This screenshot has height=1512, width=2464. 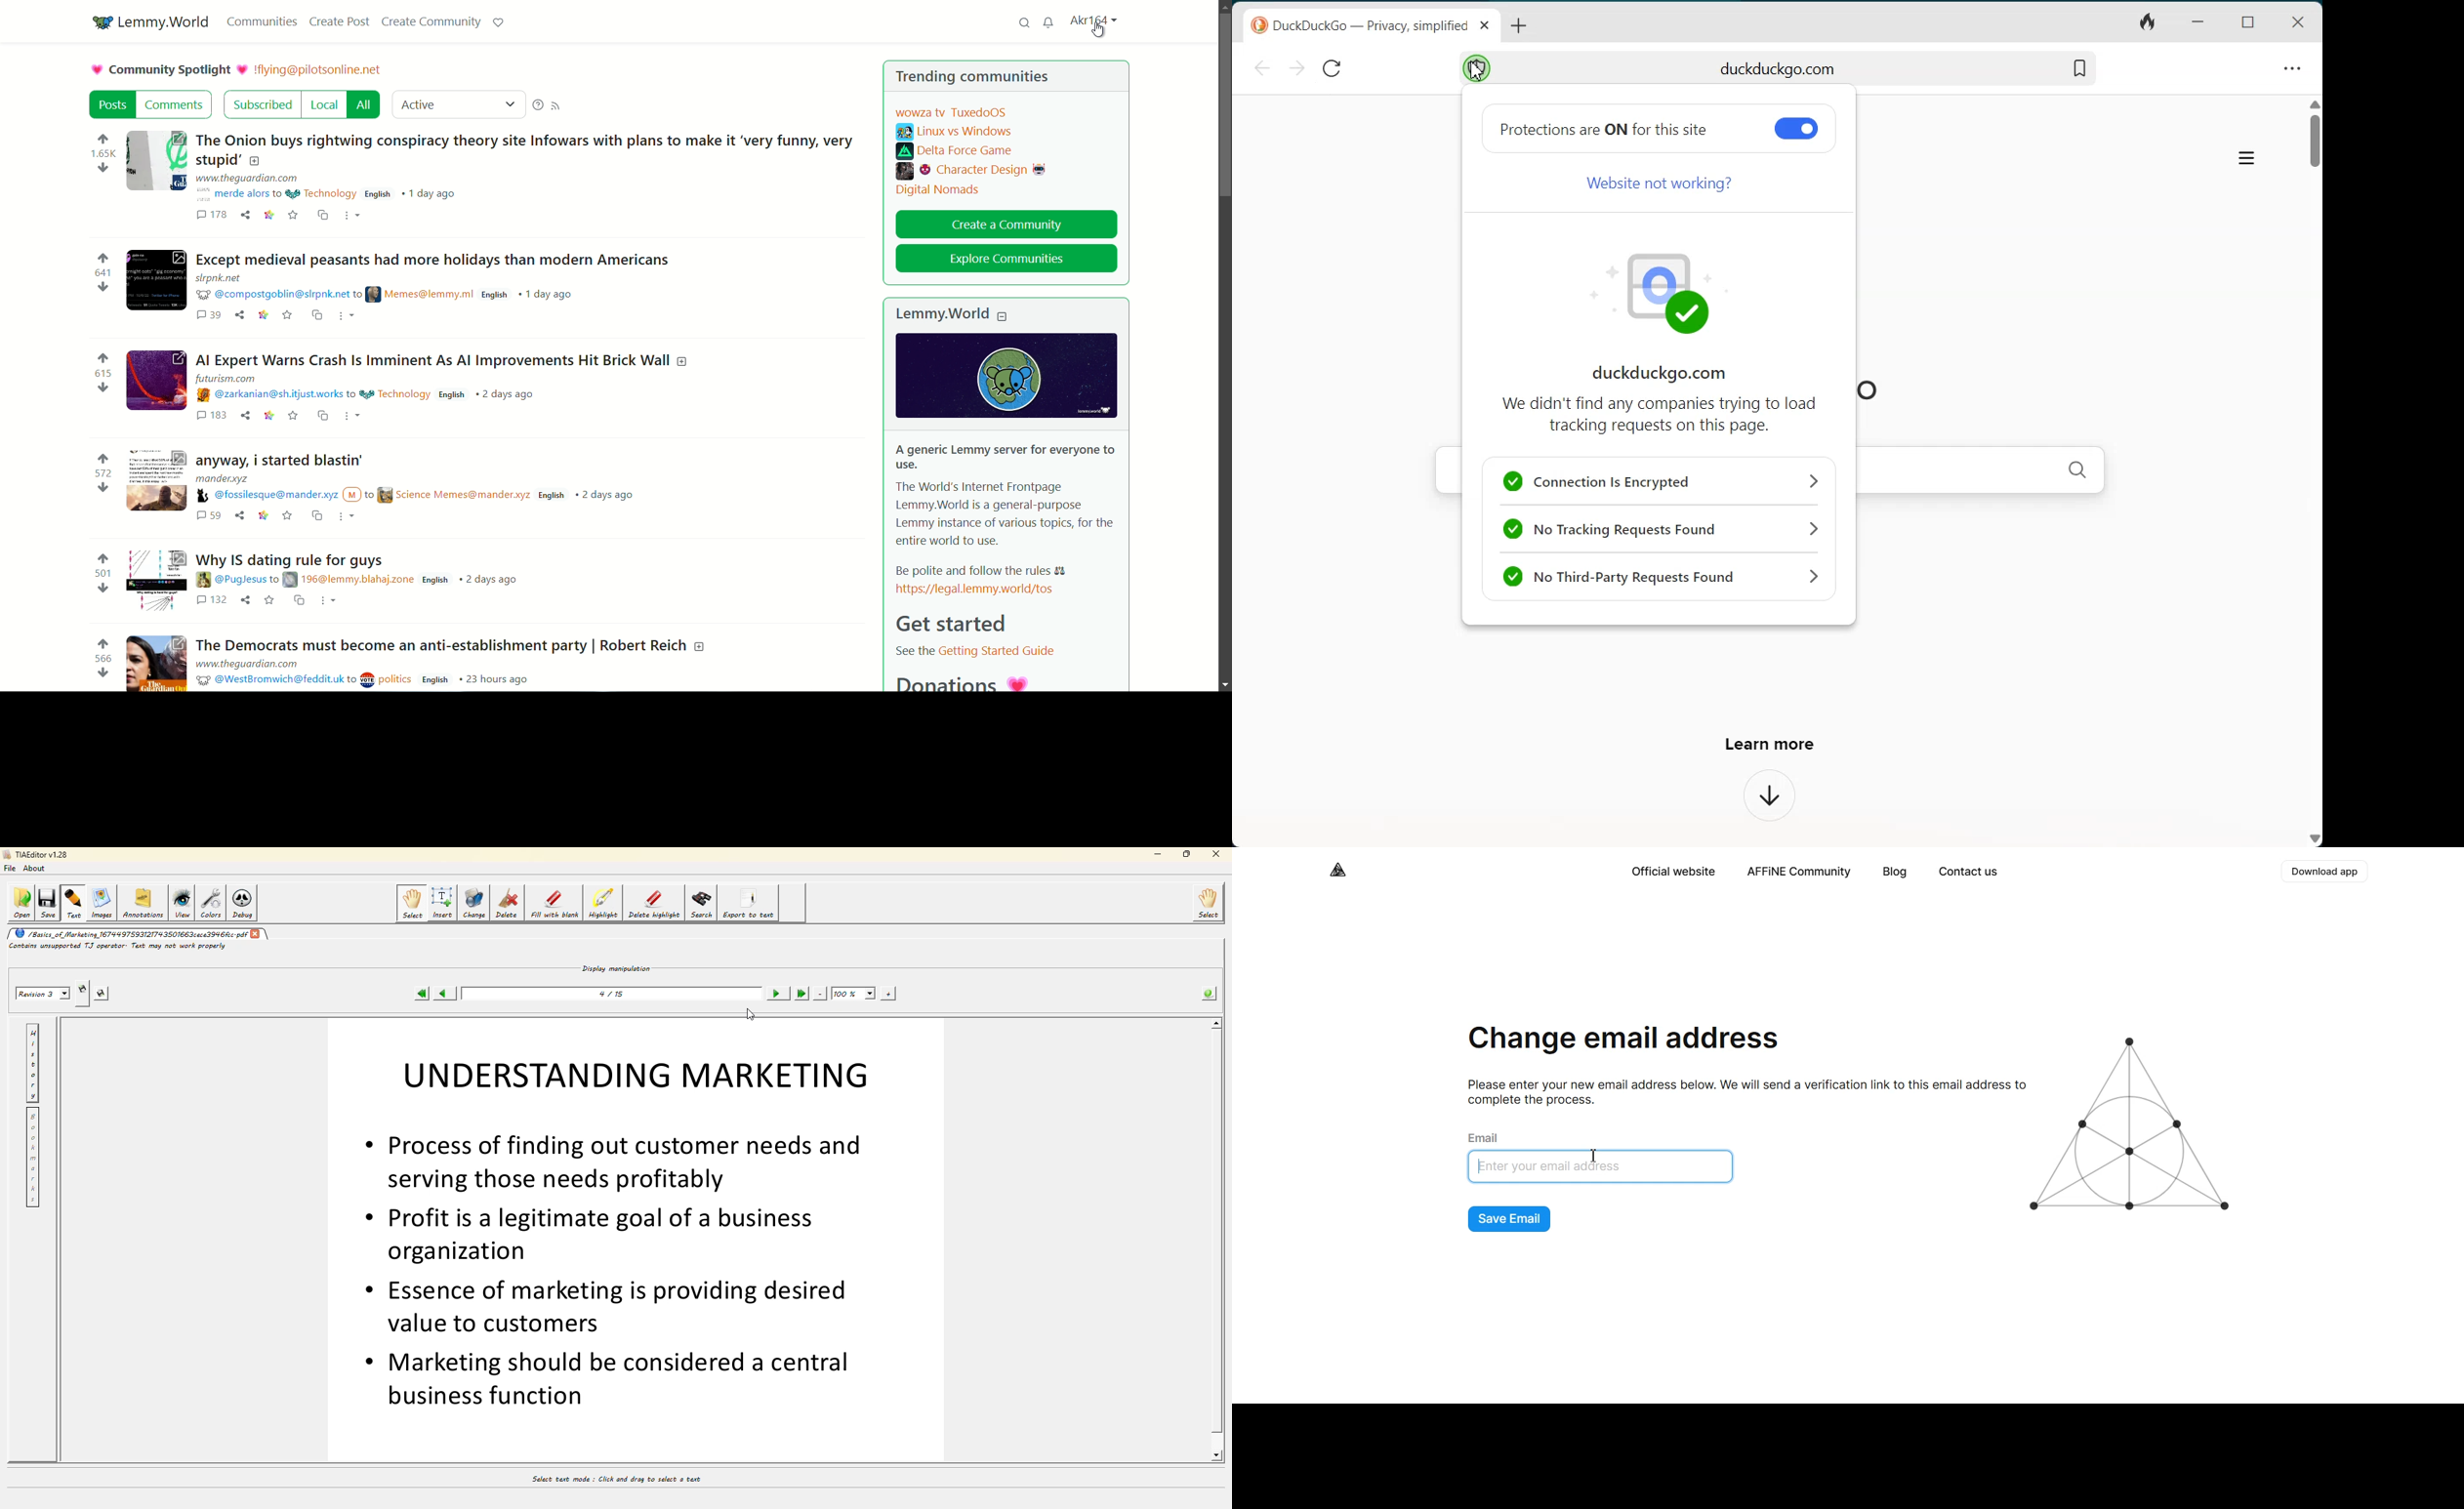 What do you see at coordinates (101, 644) in the screenshot?
I see `upvote` at bounding box center [101, 644].